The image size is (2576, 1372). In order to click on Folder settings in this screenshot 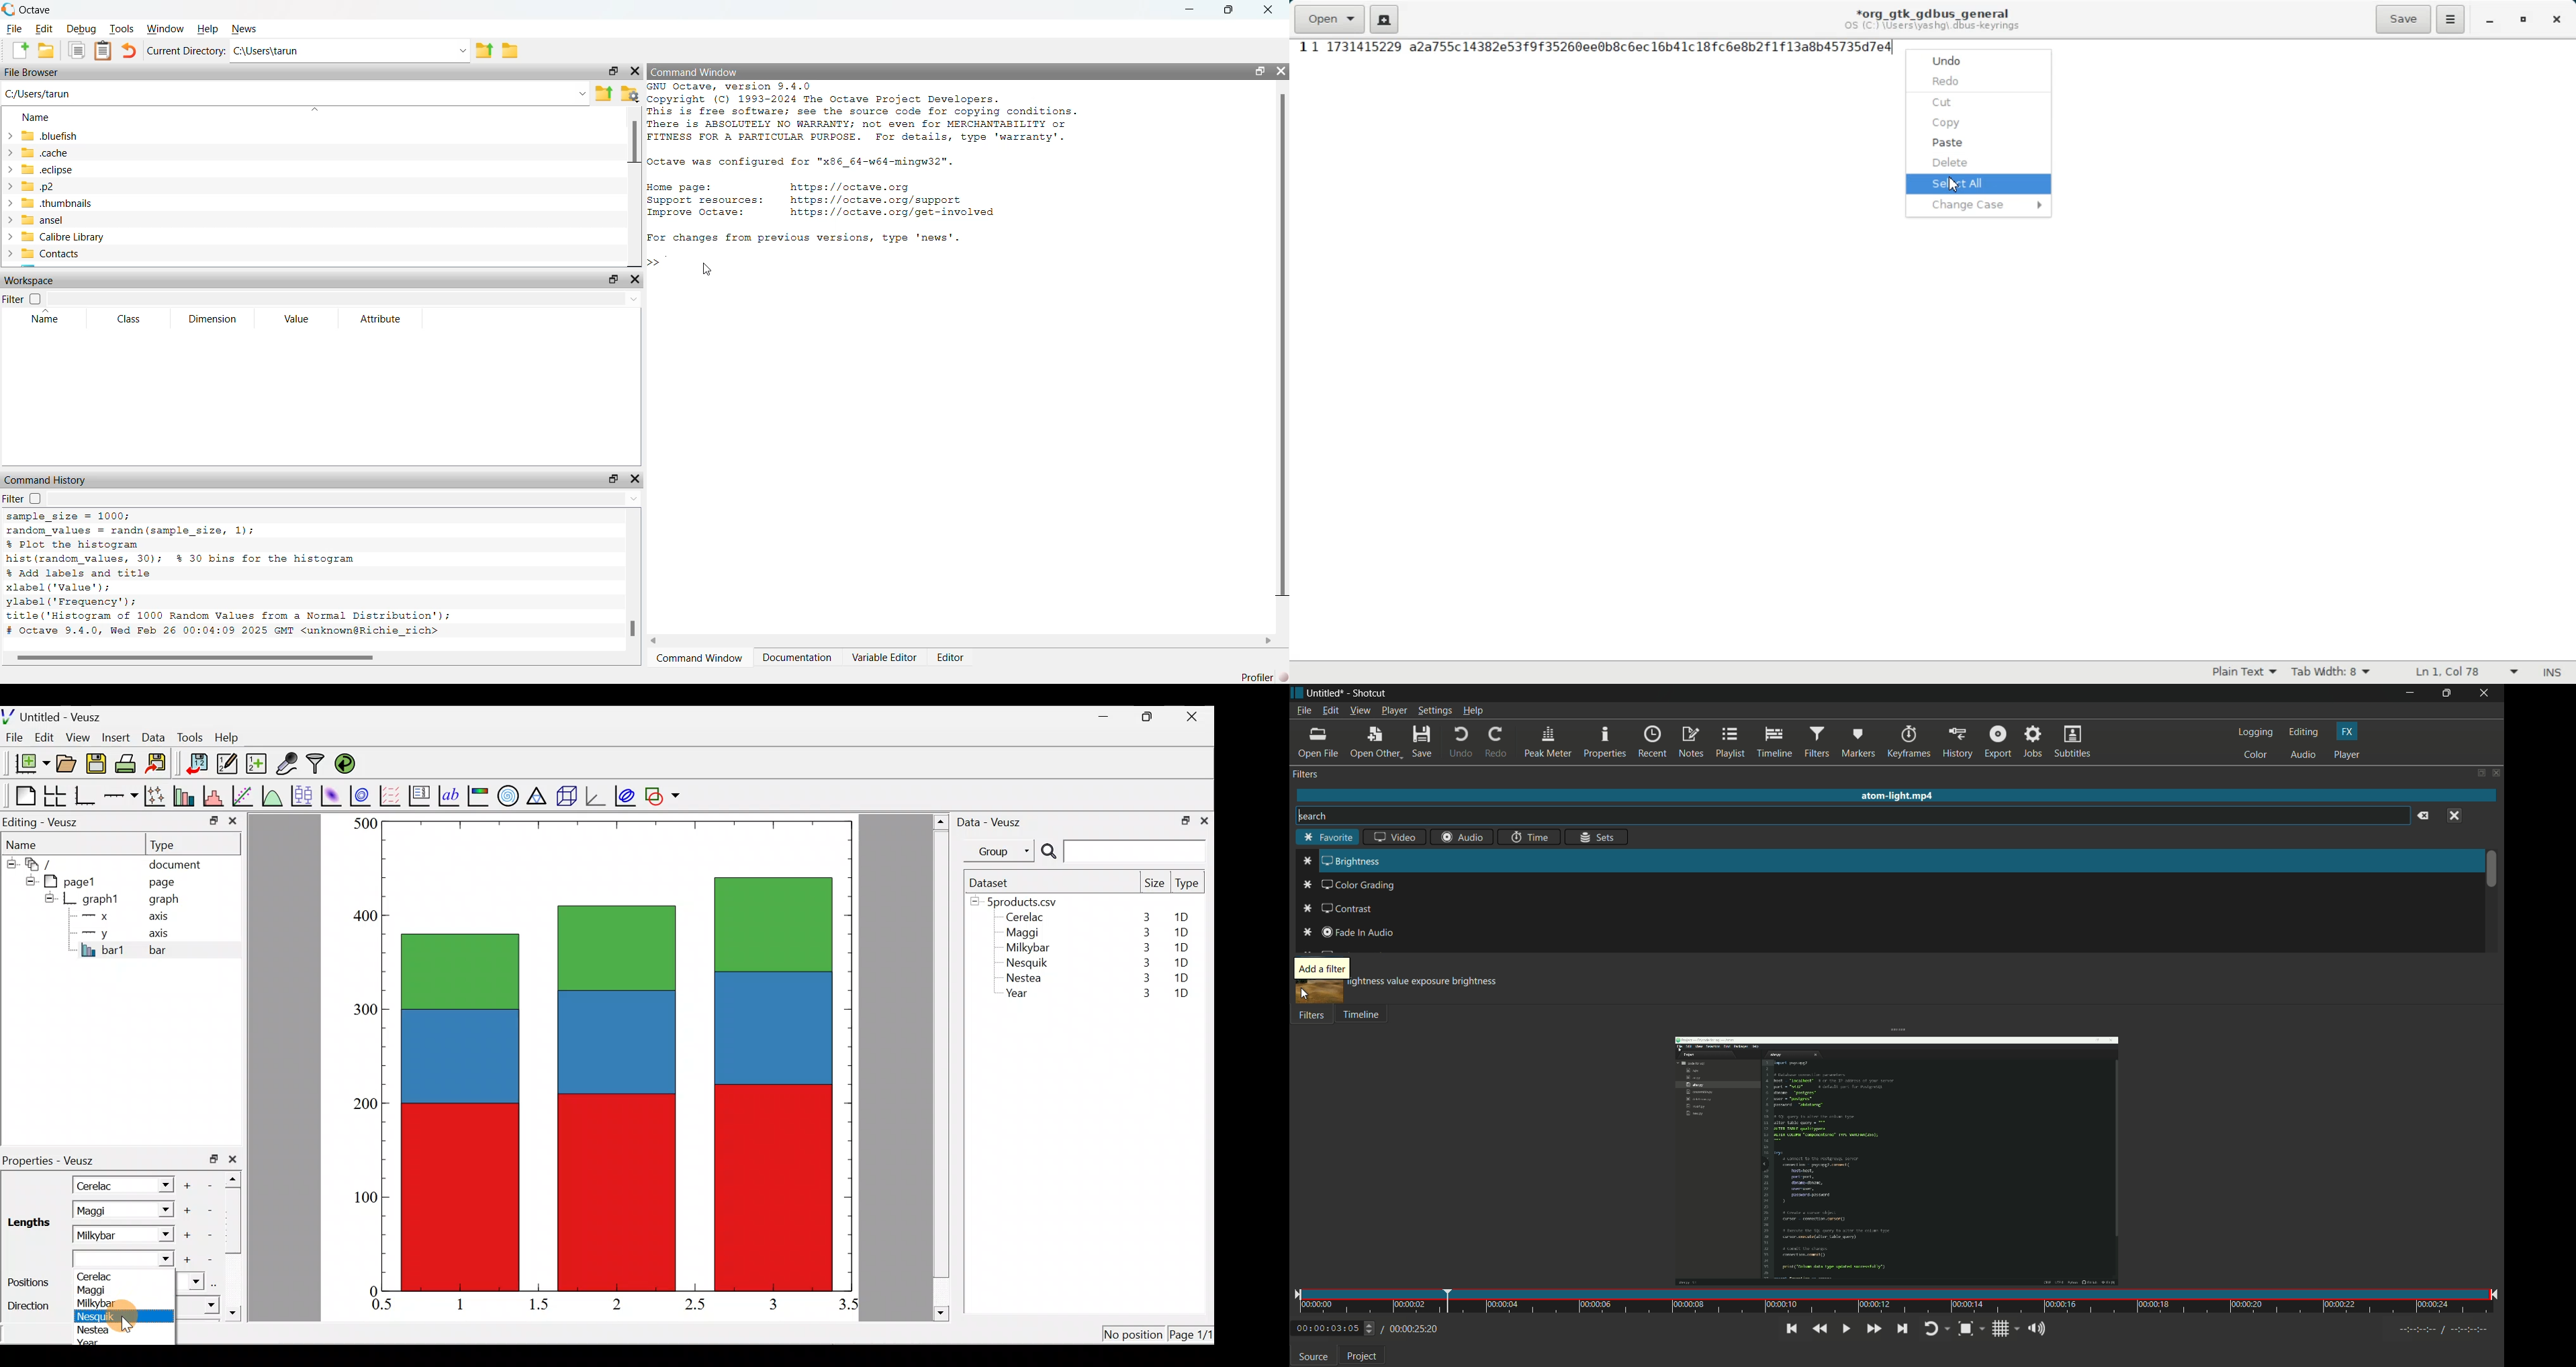, I will do `click(629, 93)`.